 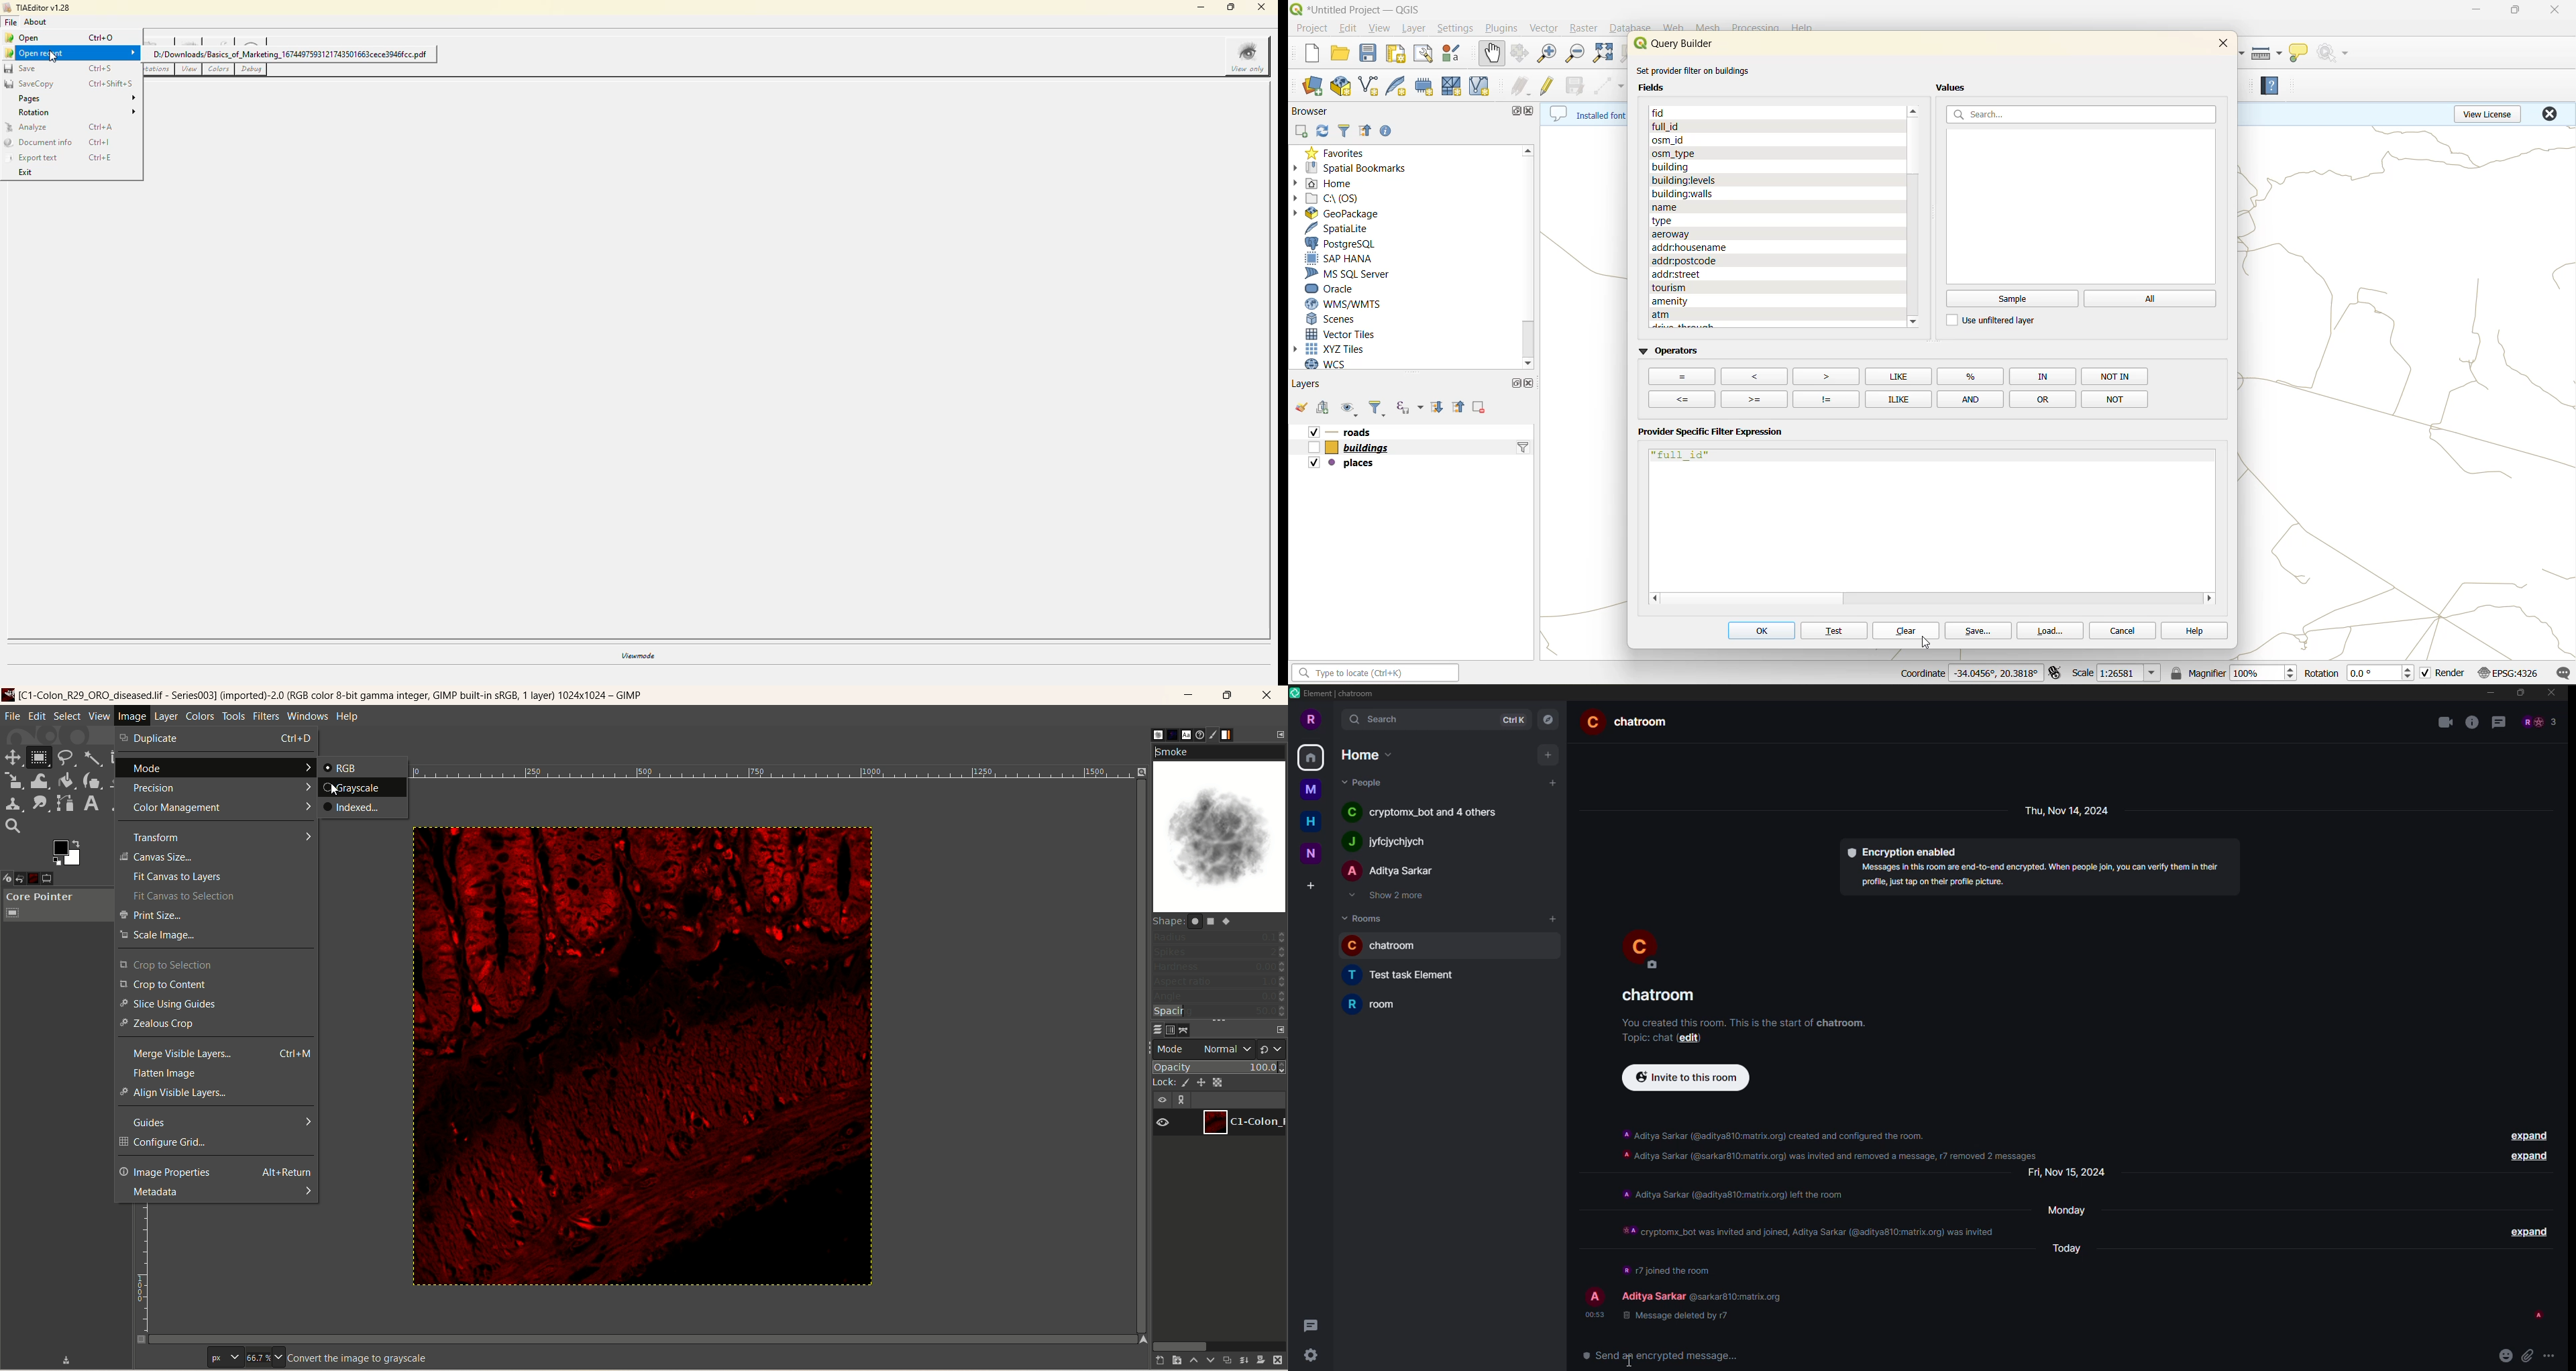 I want to click on navigator, so click(x=1548, y=719).